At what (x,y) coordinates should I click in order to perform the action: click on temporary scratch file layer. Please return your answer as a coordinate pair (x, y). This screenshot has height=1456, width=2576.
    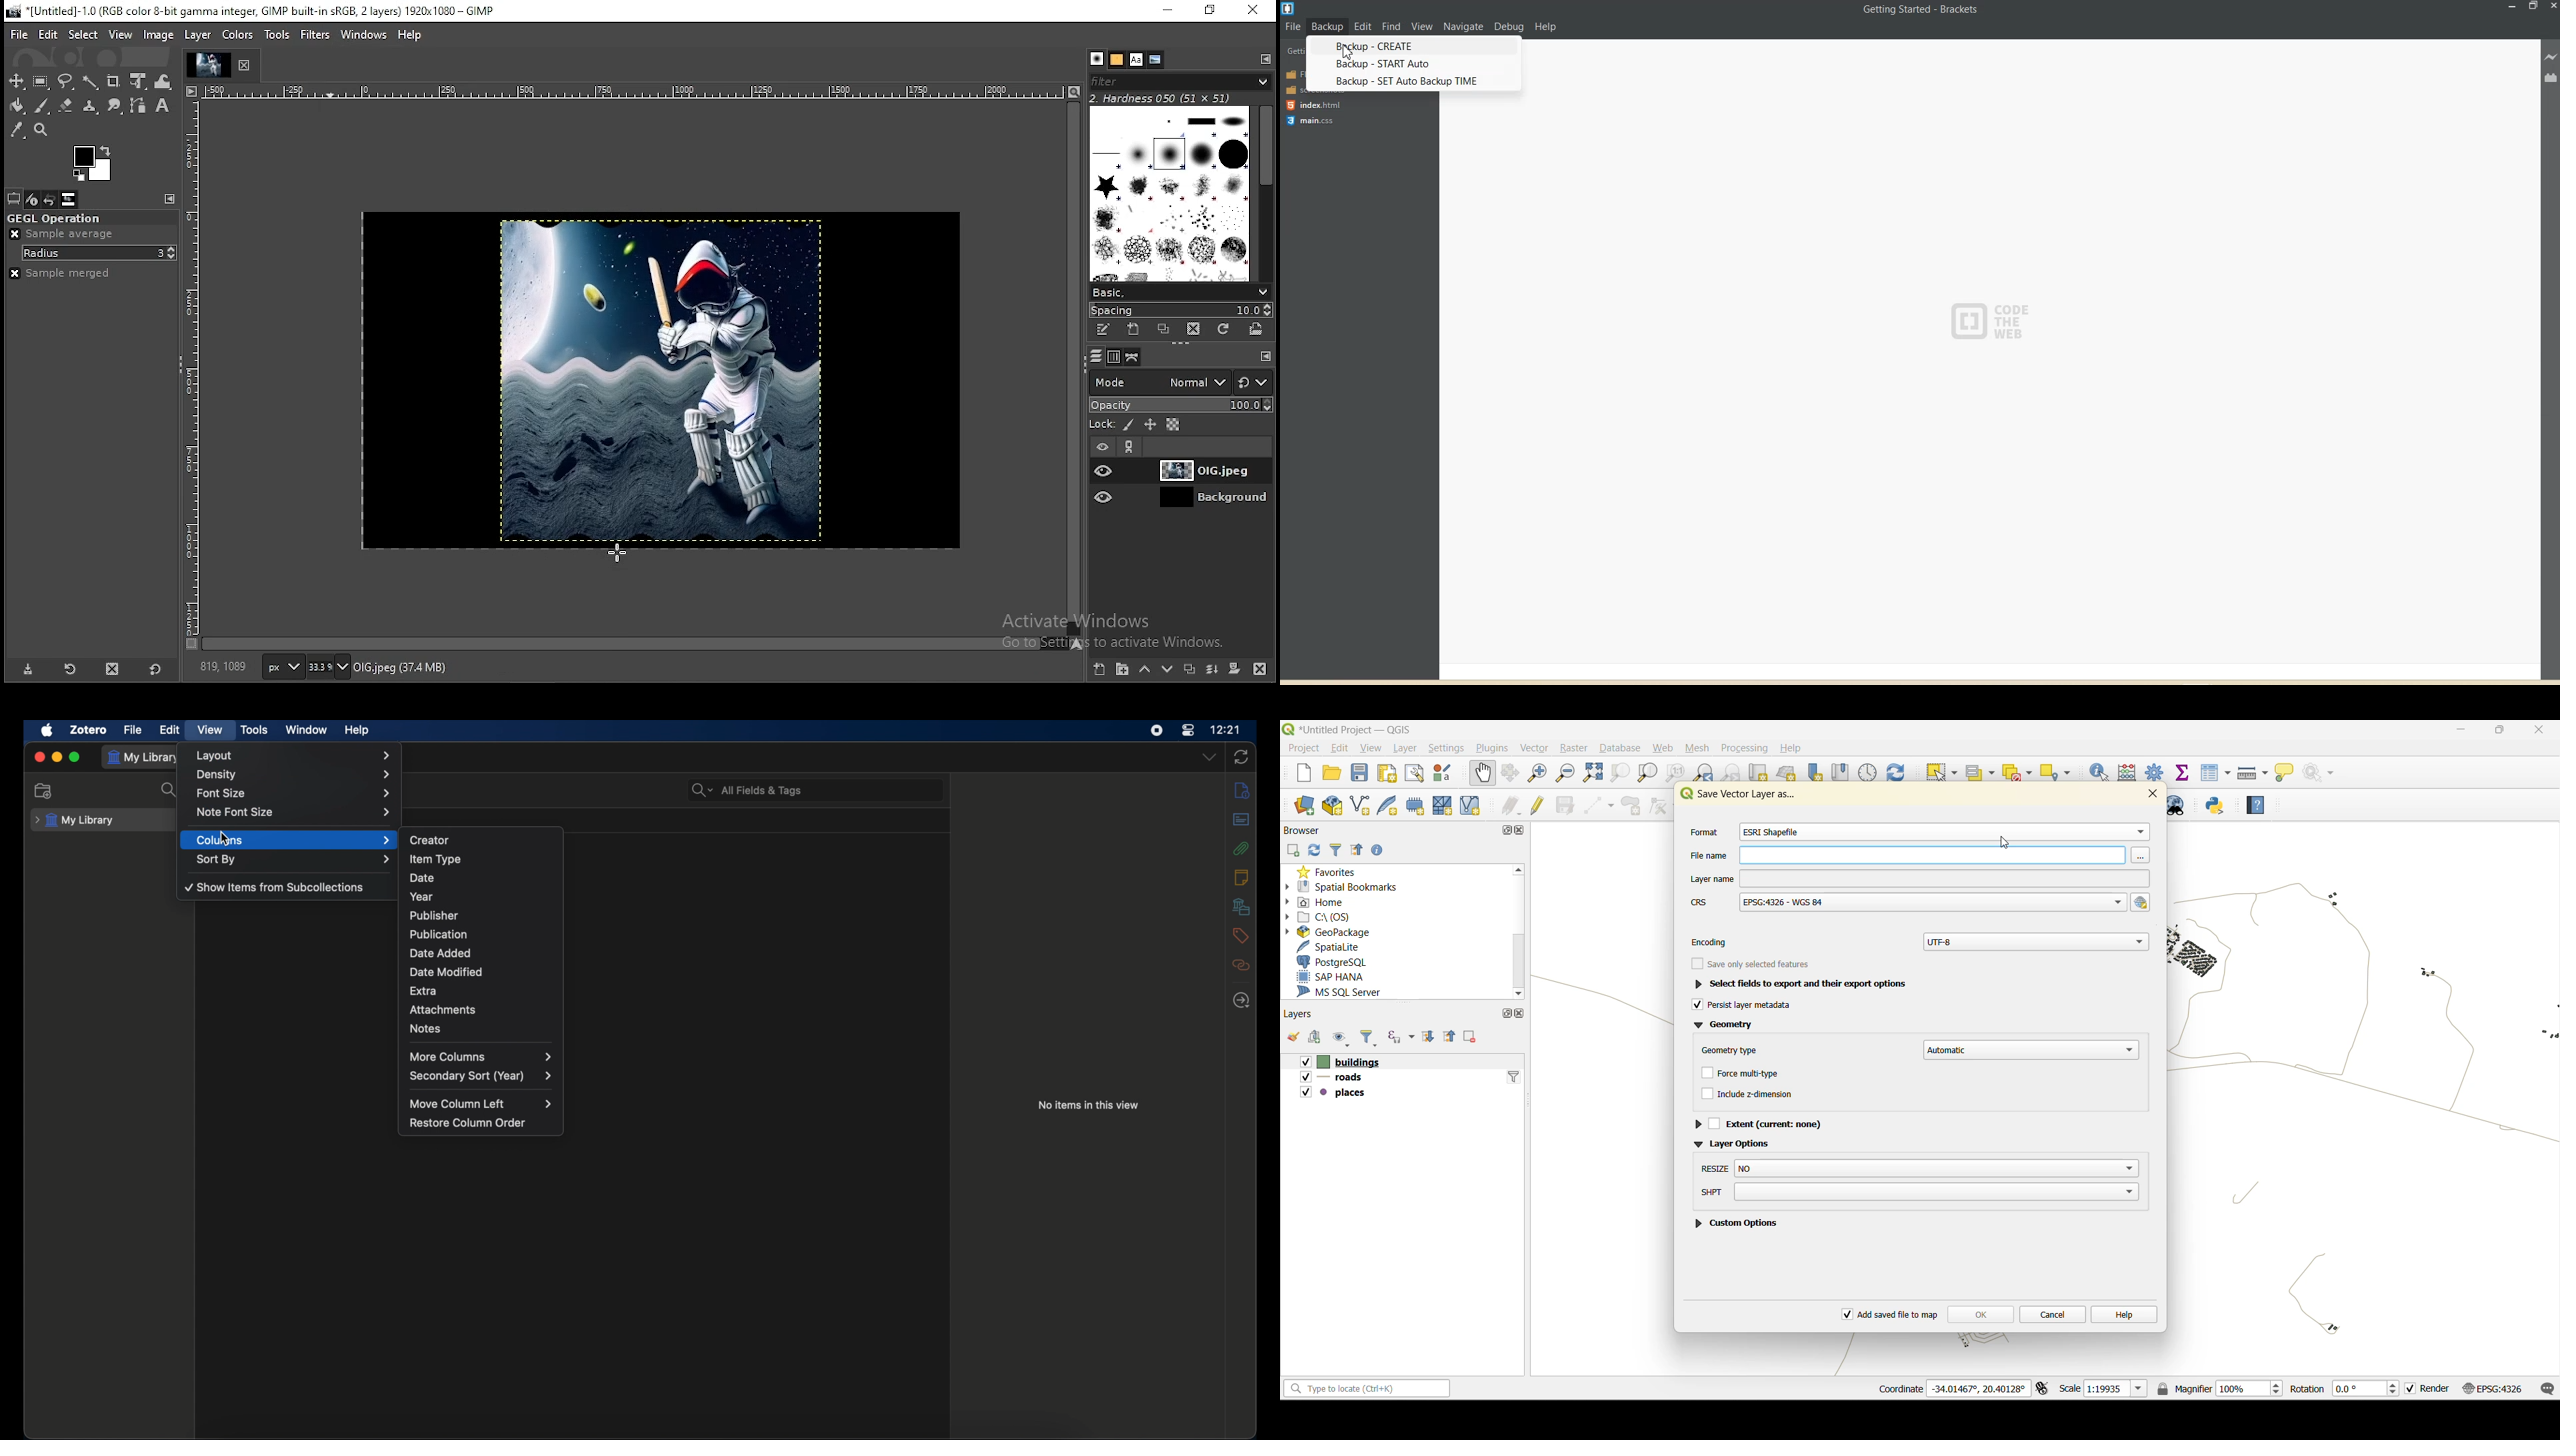
    Looking at the image, I should click on (1419, 805).